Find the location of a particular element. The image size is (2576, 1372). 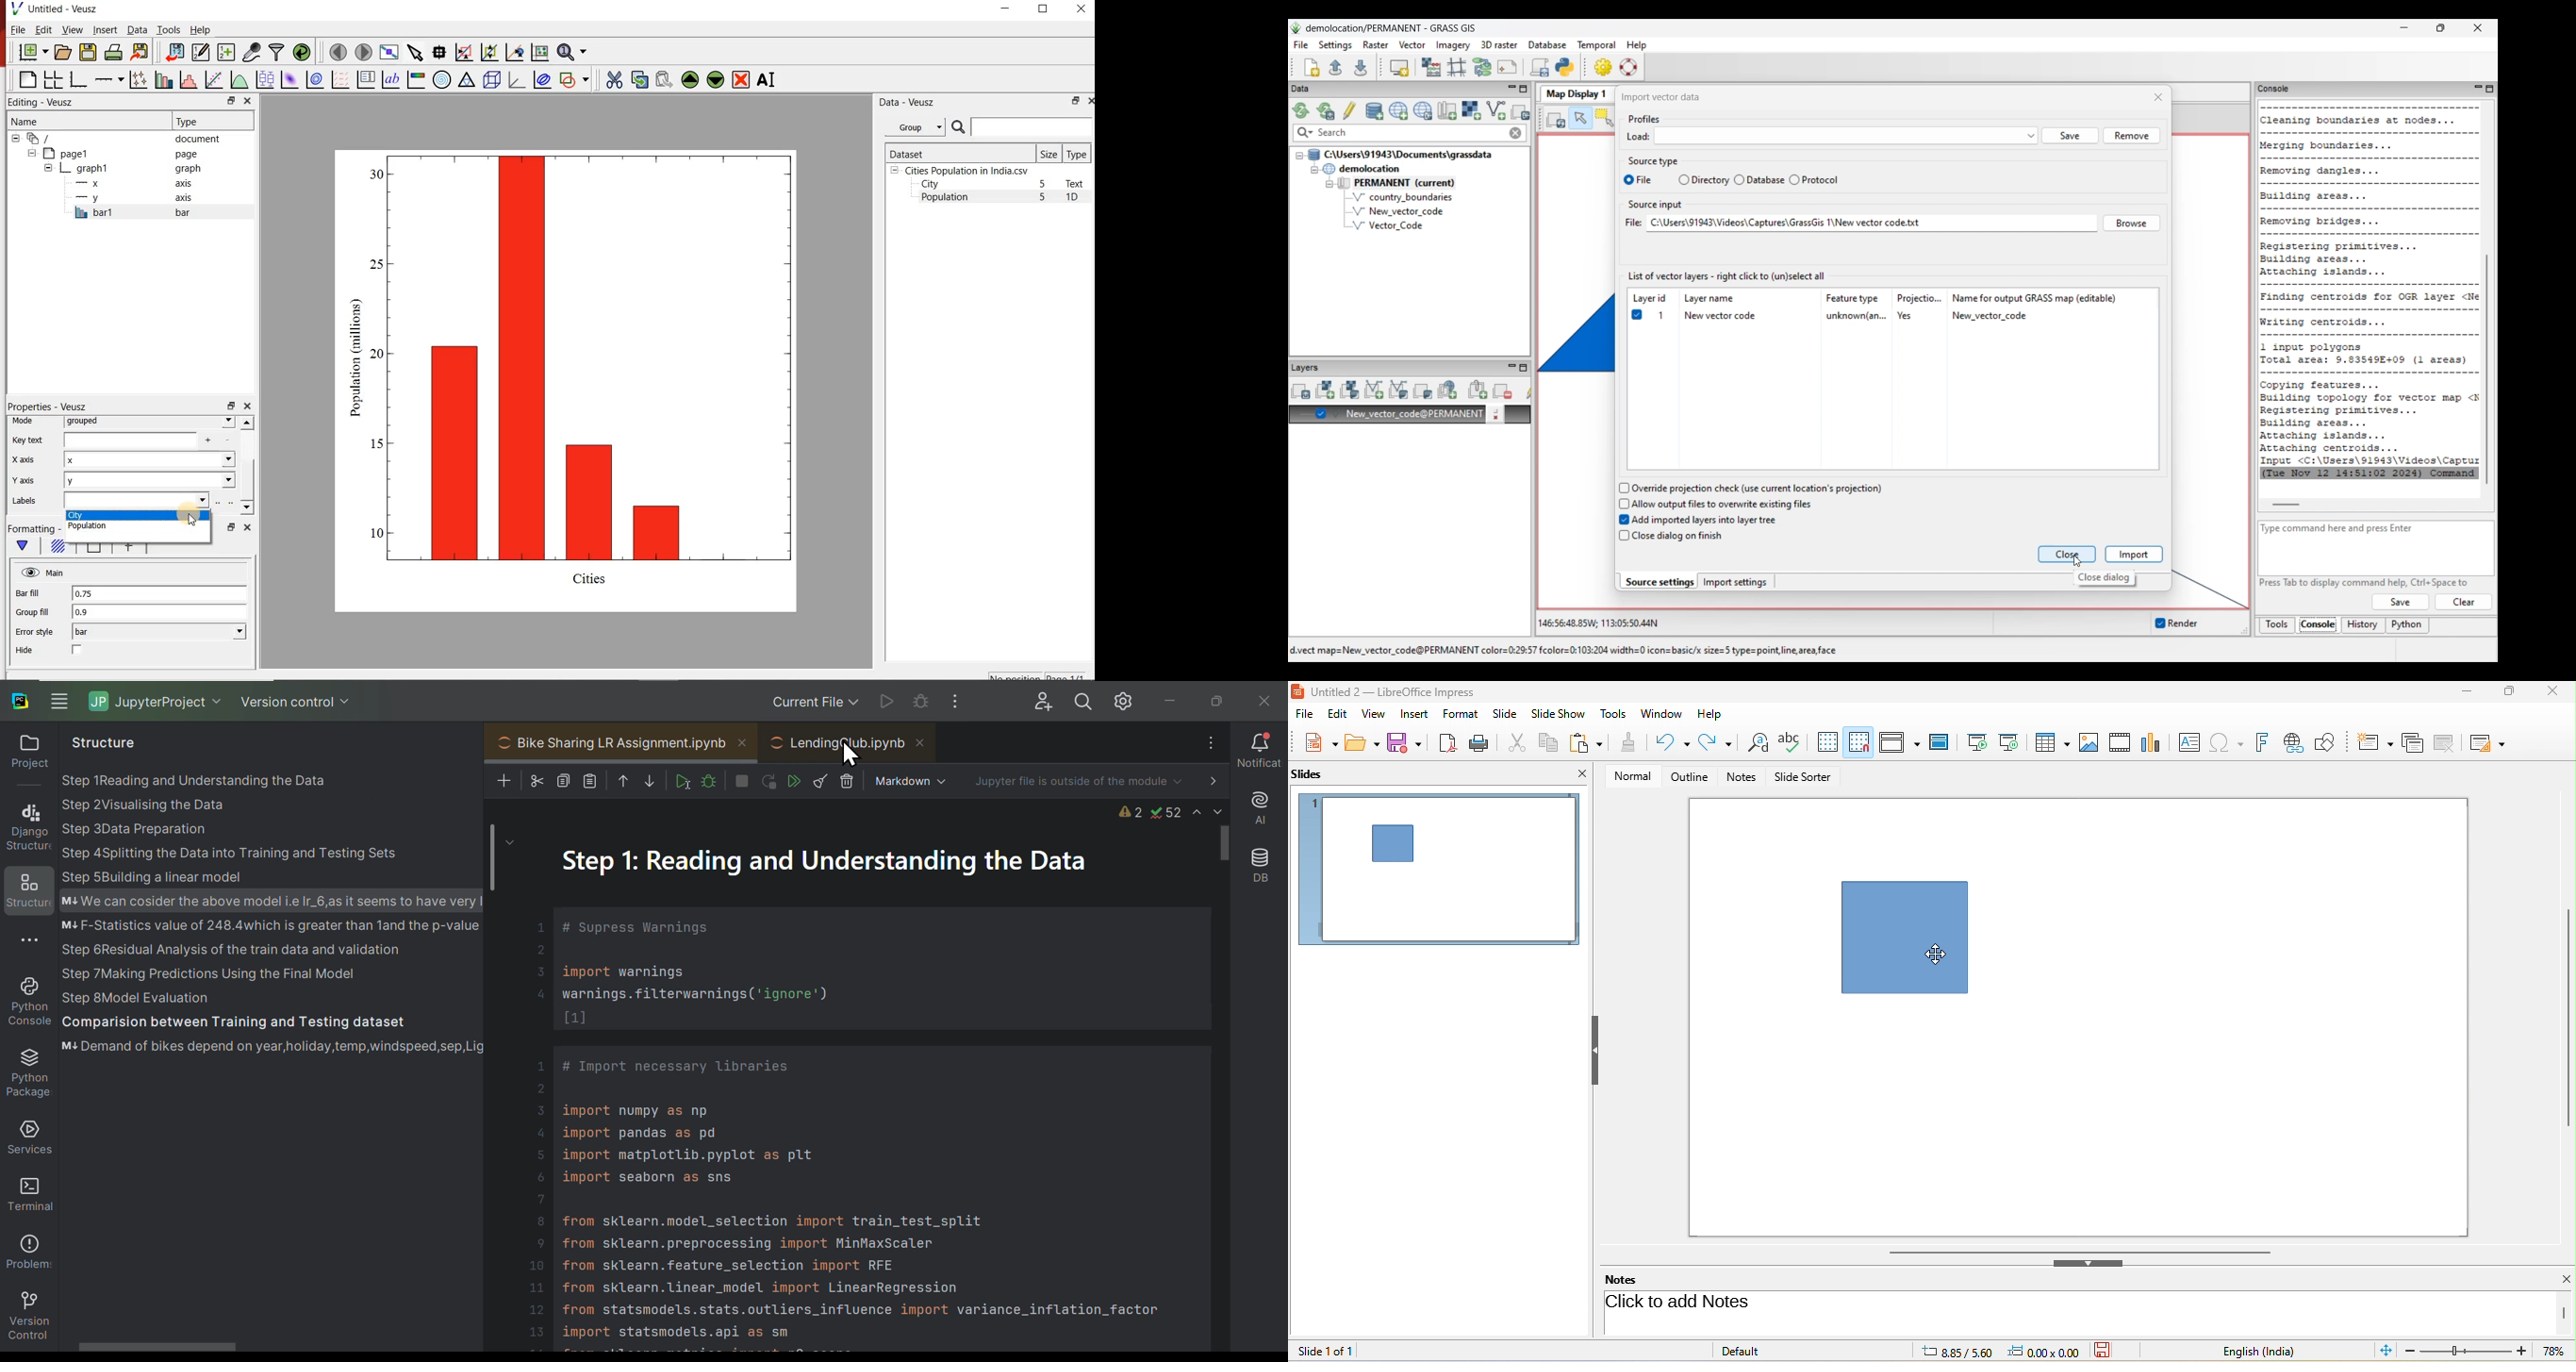

save is located at coordinates (2109, 1351).